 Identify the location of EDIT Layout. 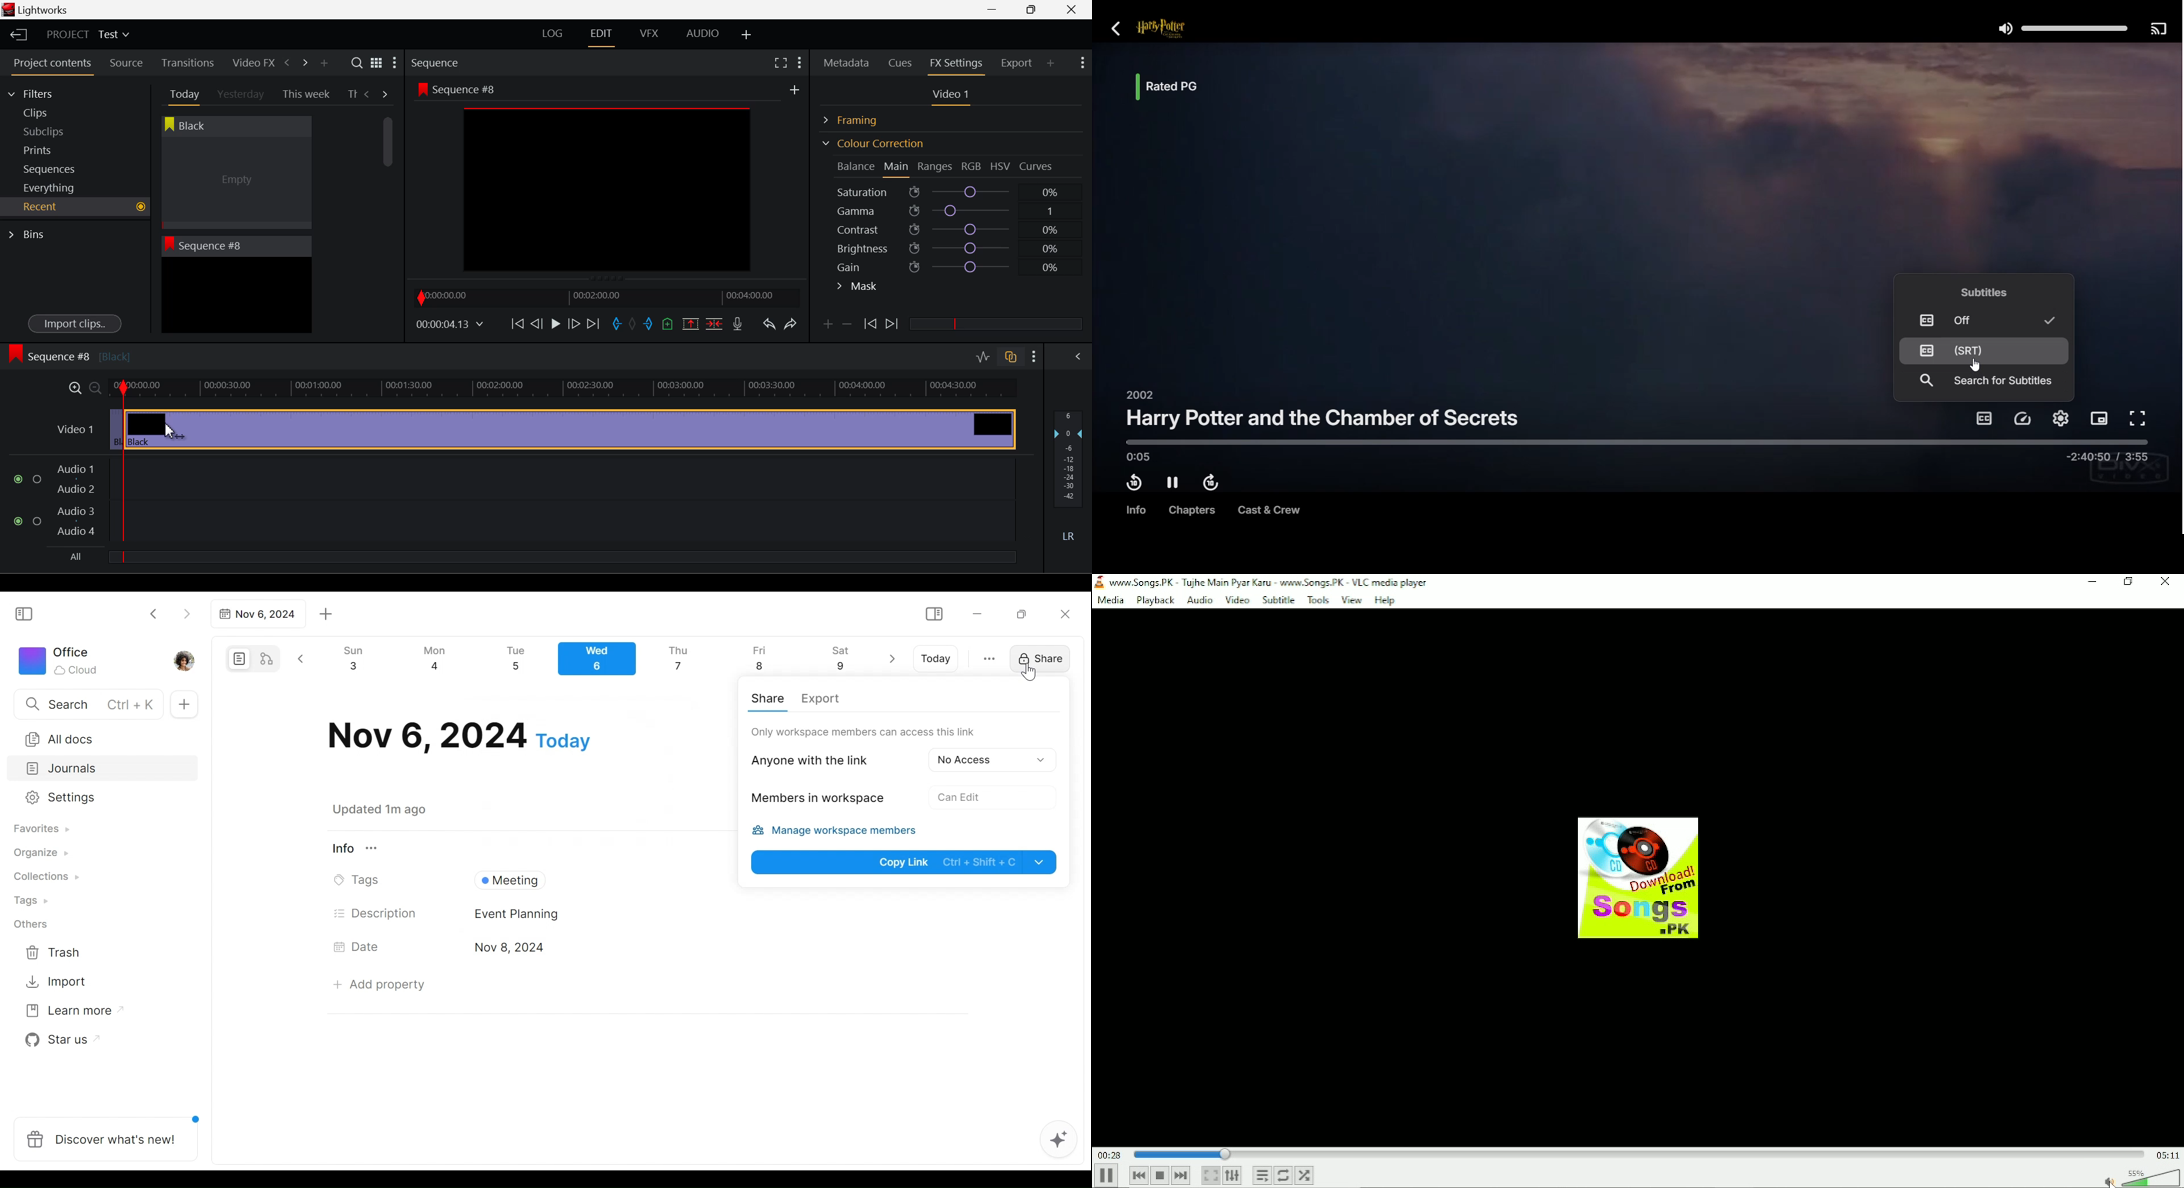
(603, 36).